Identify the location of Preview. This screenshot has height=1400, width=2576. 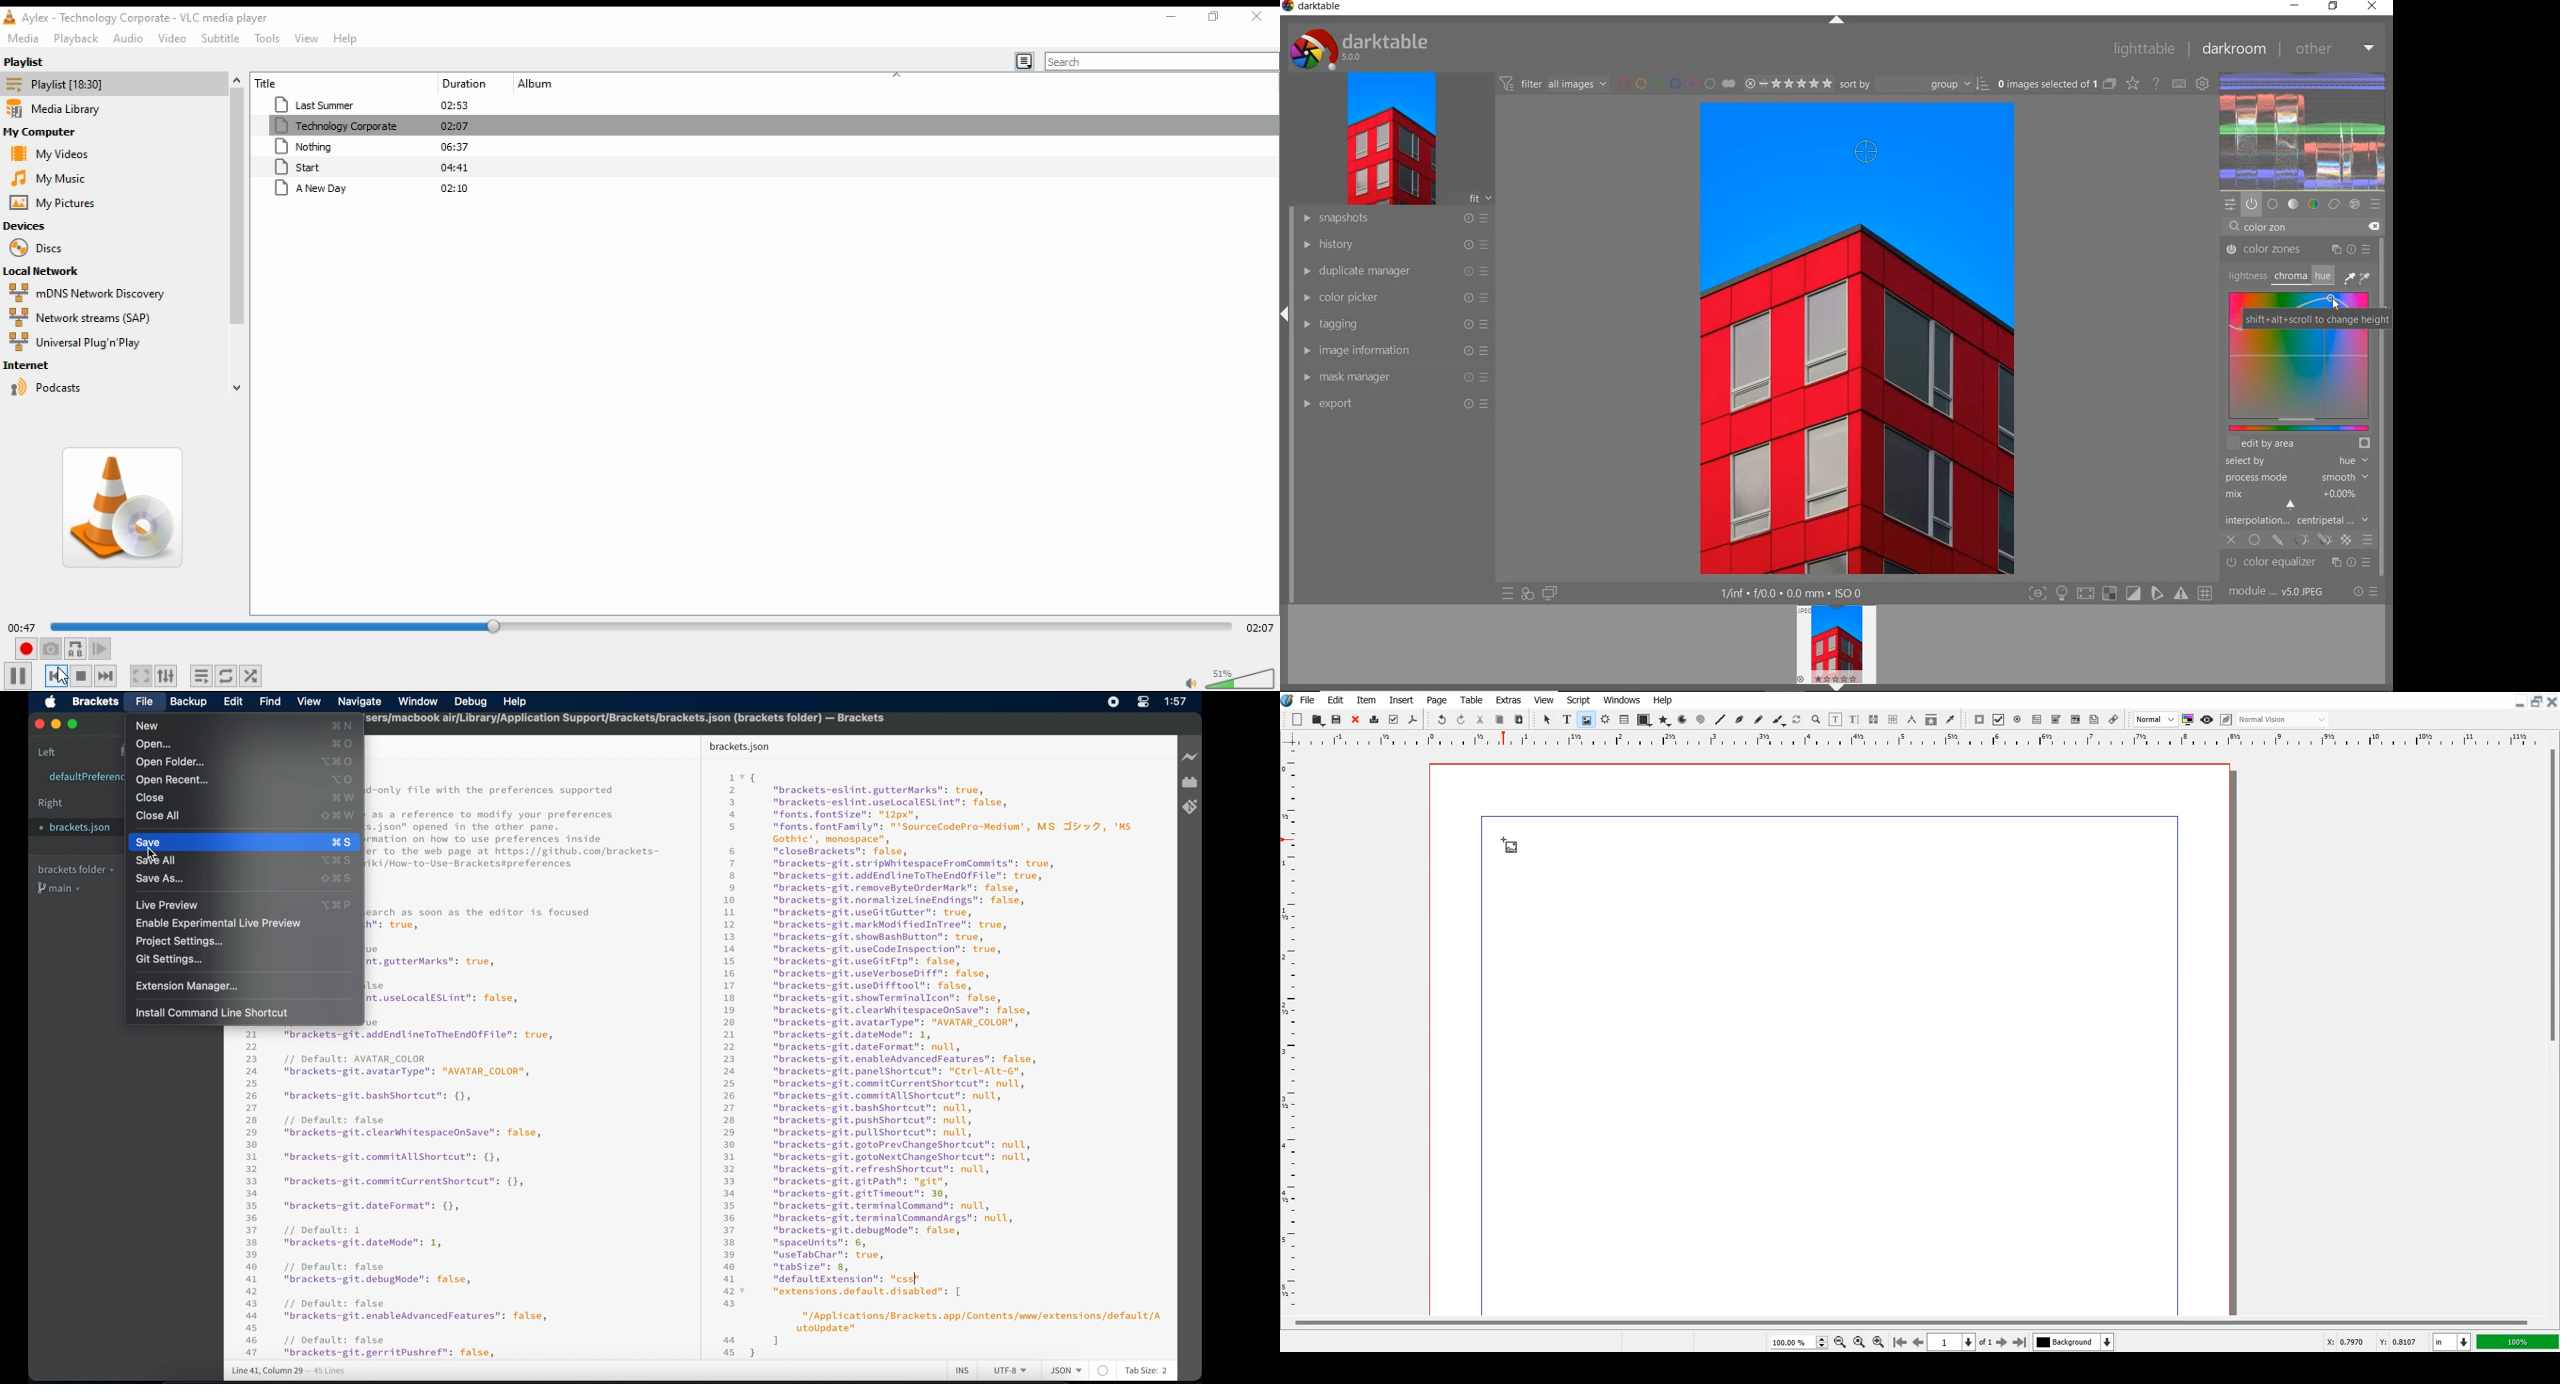
(2207, 719).